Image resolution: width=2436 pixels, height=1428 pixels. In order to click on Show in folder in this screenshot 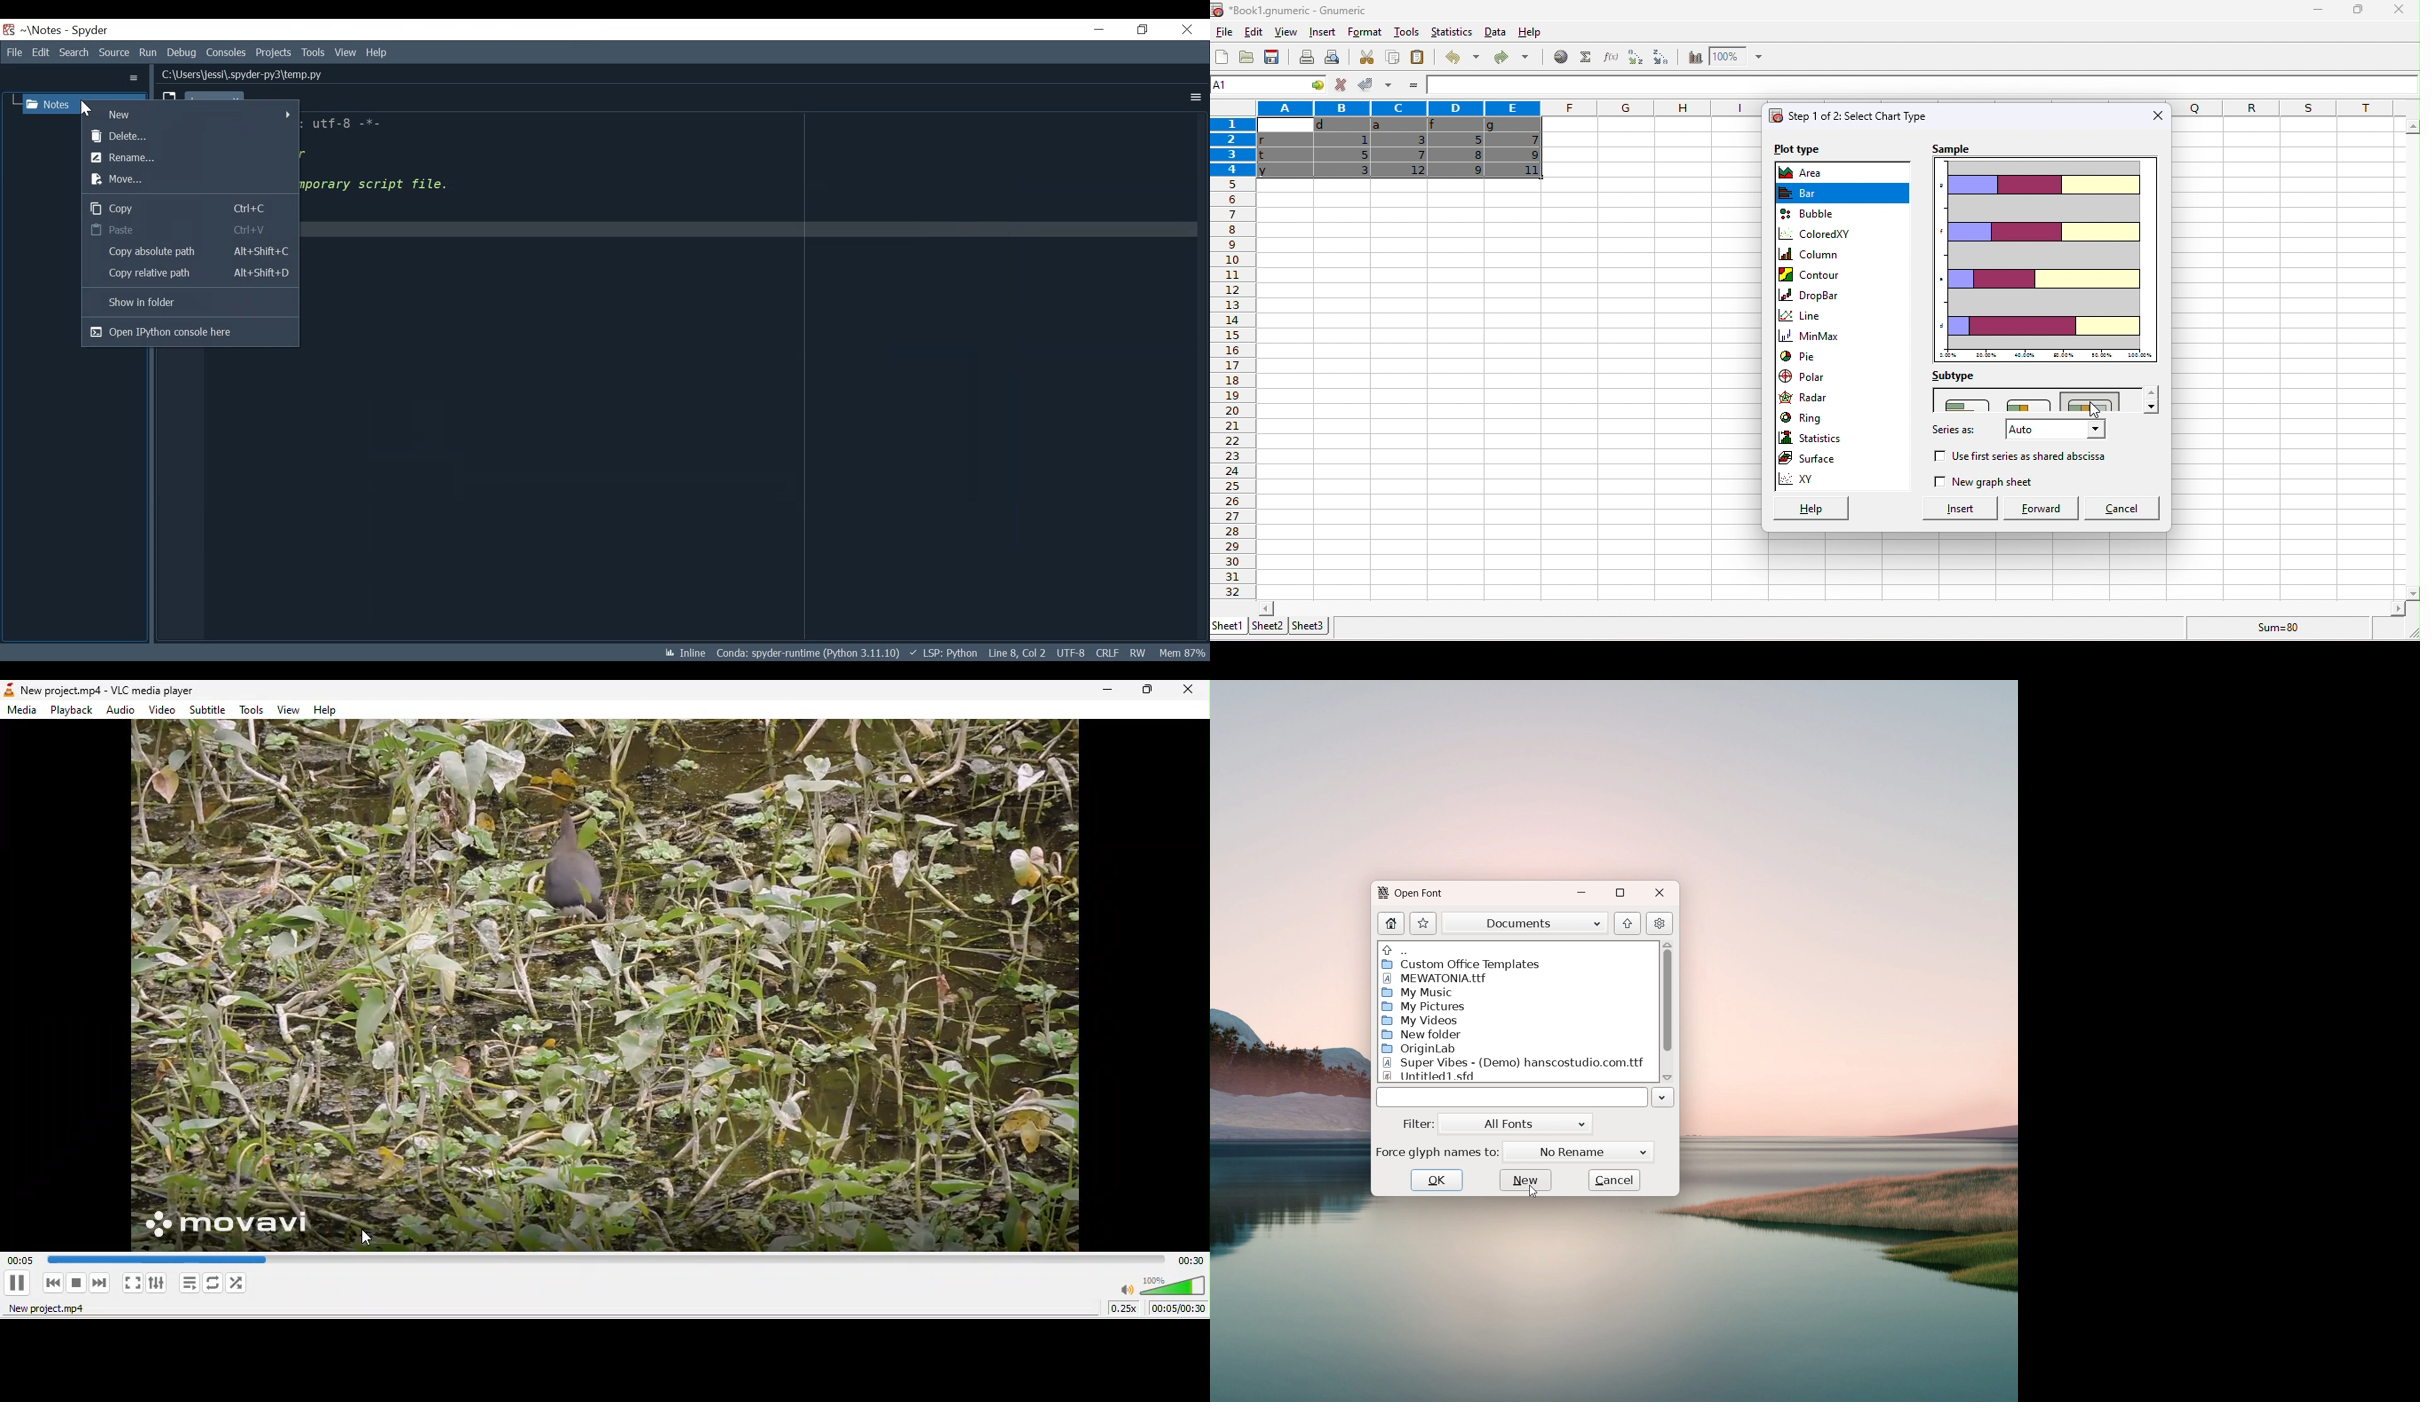, I will do `click(188, 304)`.